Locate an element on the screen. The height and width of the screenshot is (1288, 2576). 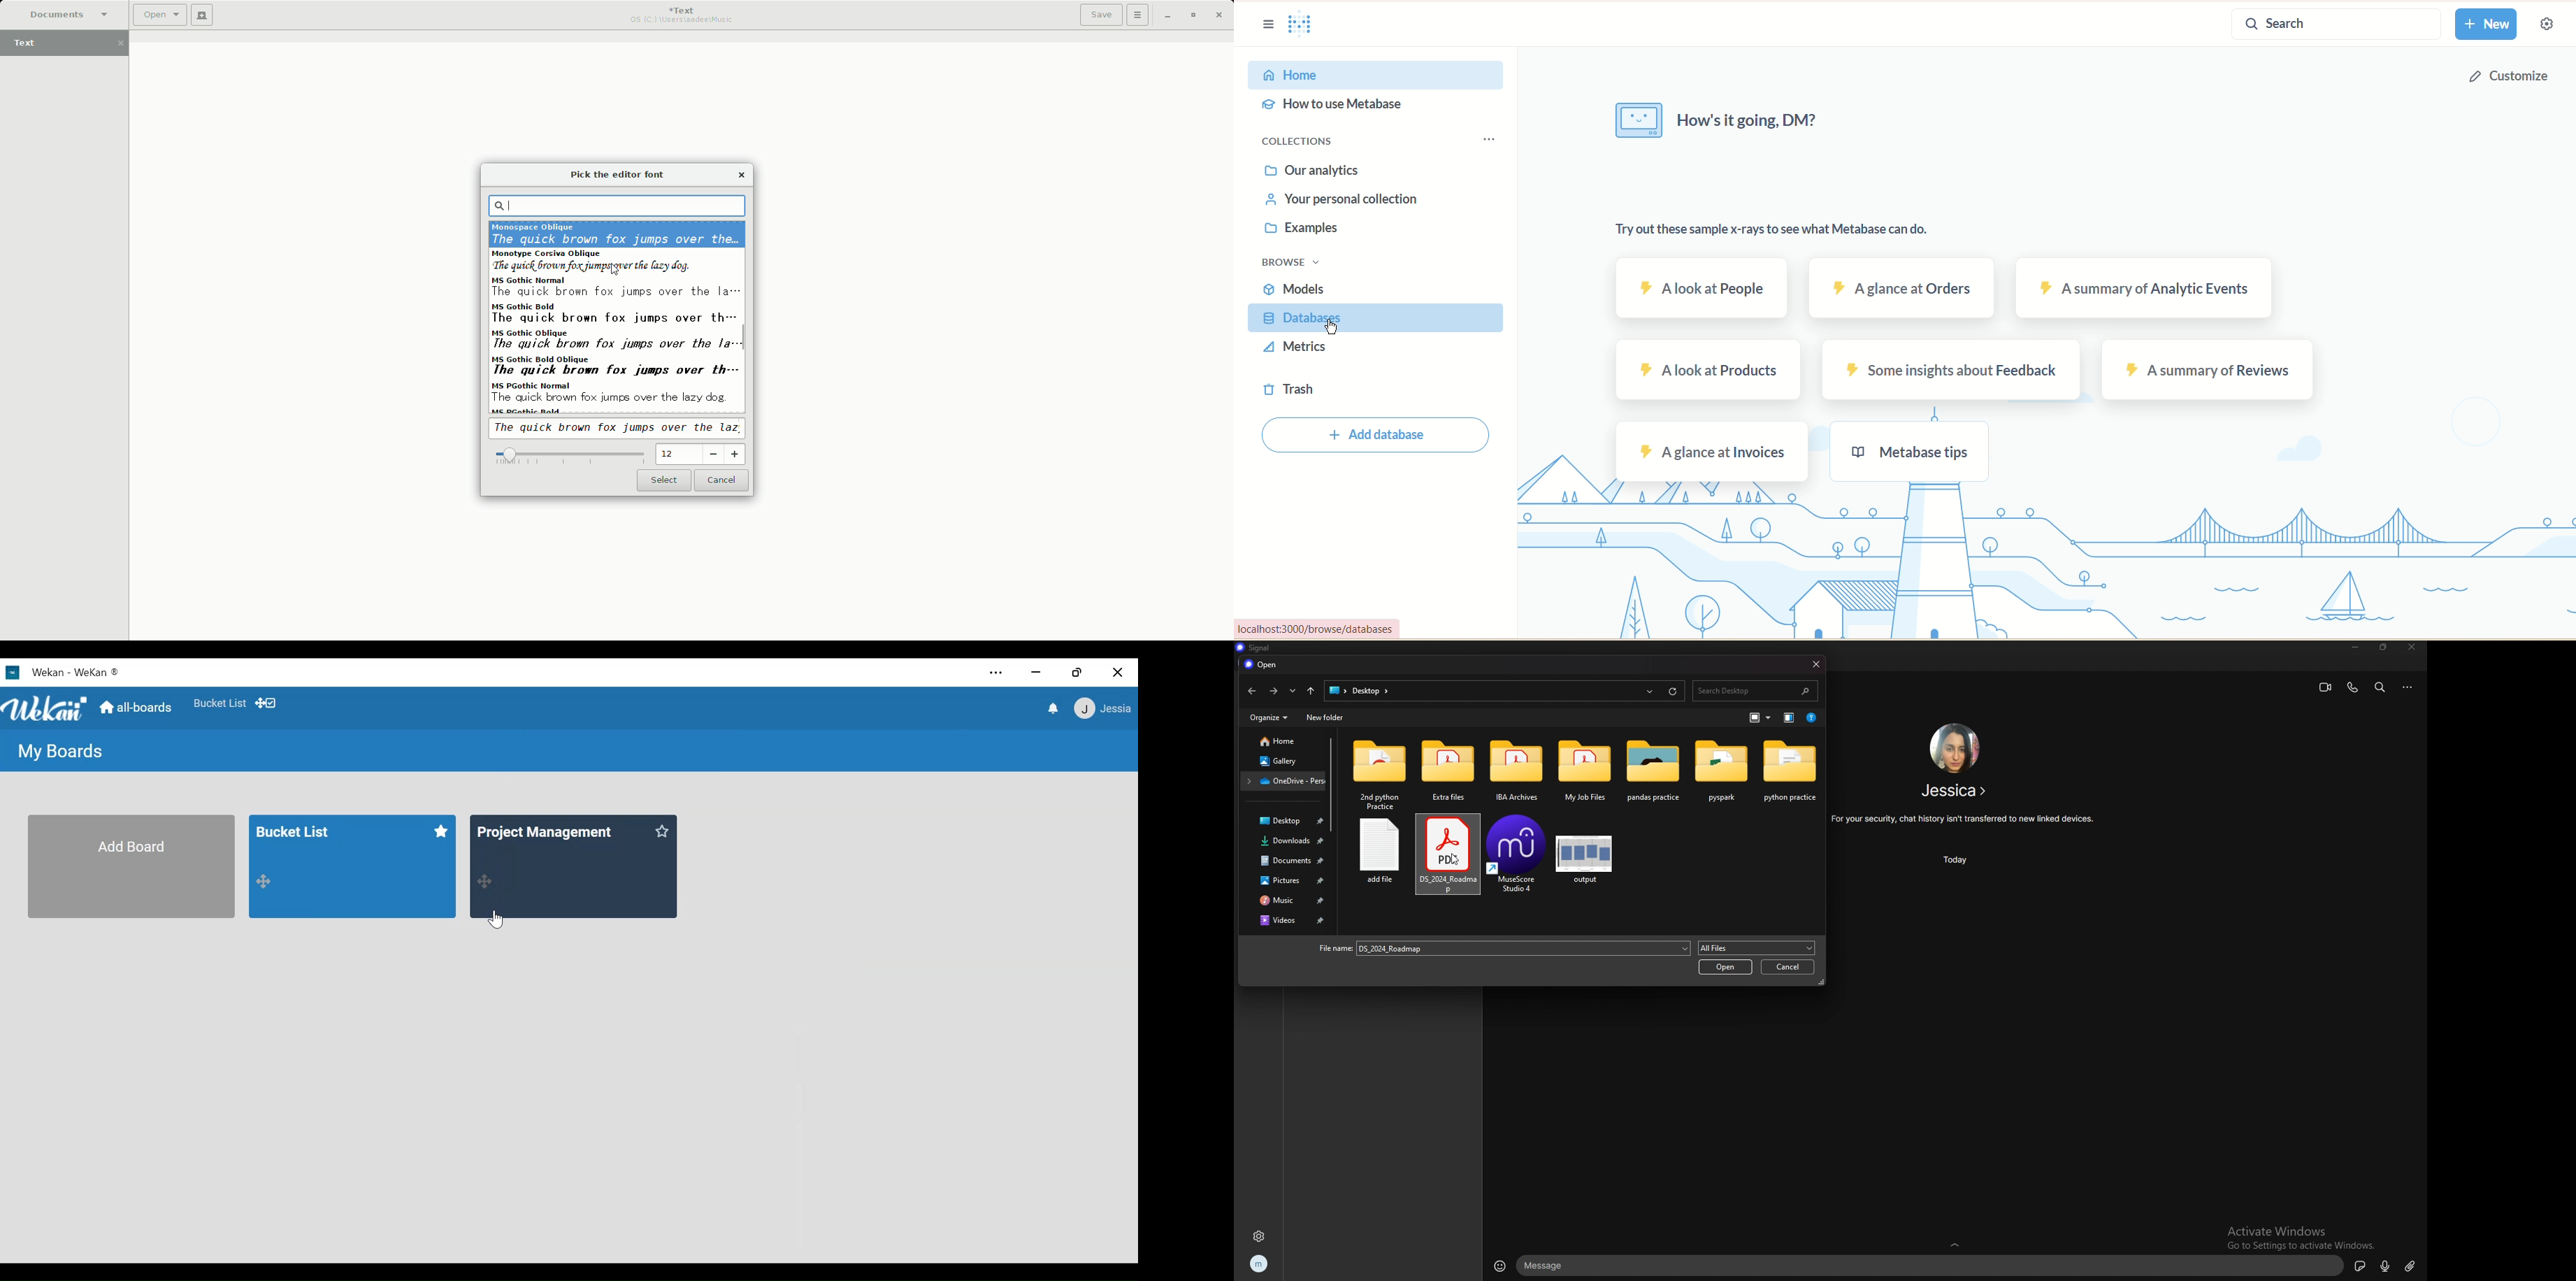
The quick brown fox jumps over the is located at coordinates (620, 429).